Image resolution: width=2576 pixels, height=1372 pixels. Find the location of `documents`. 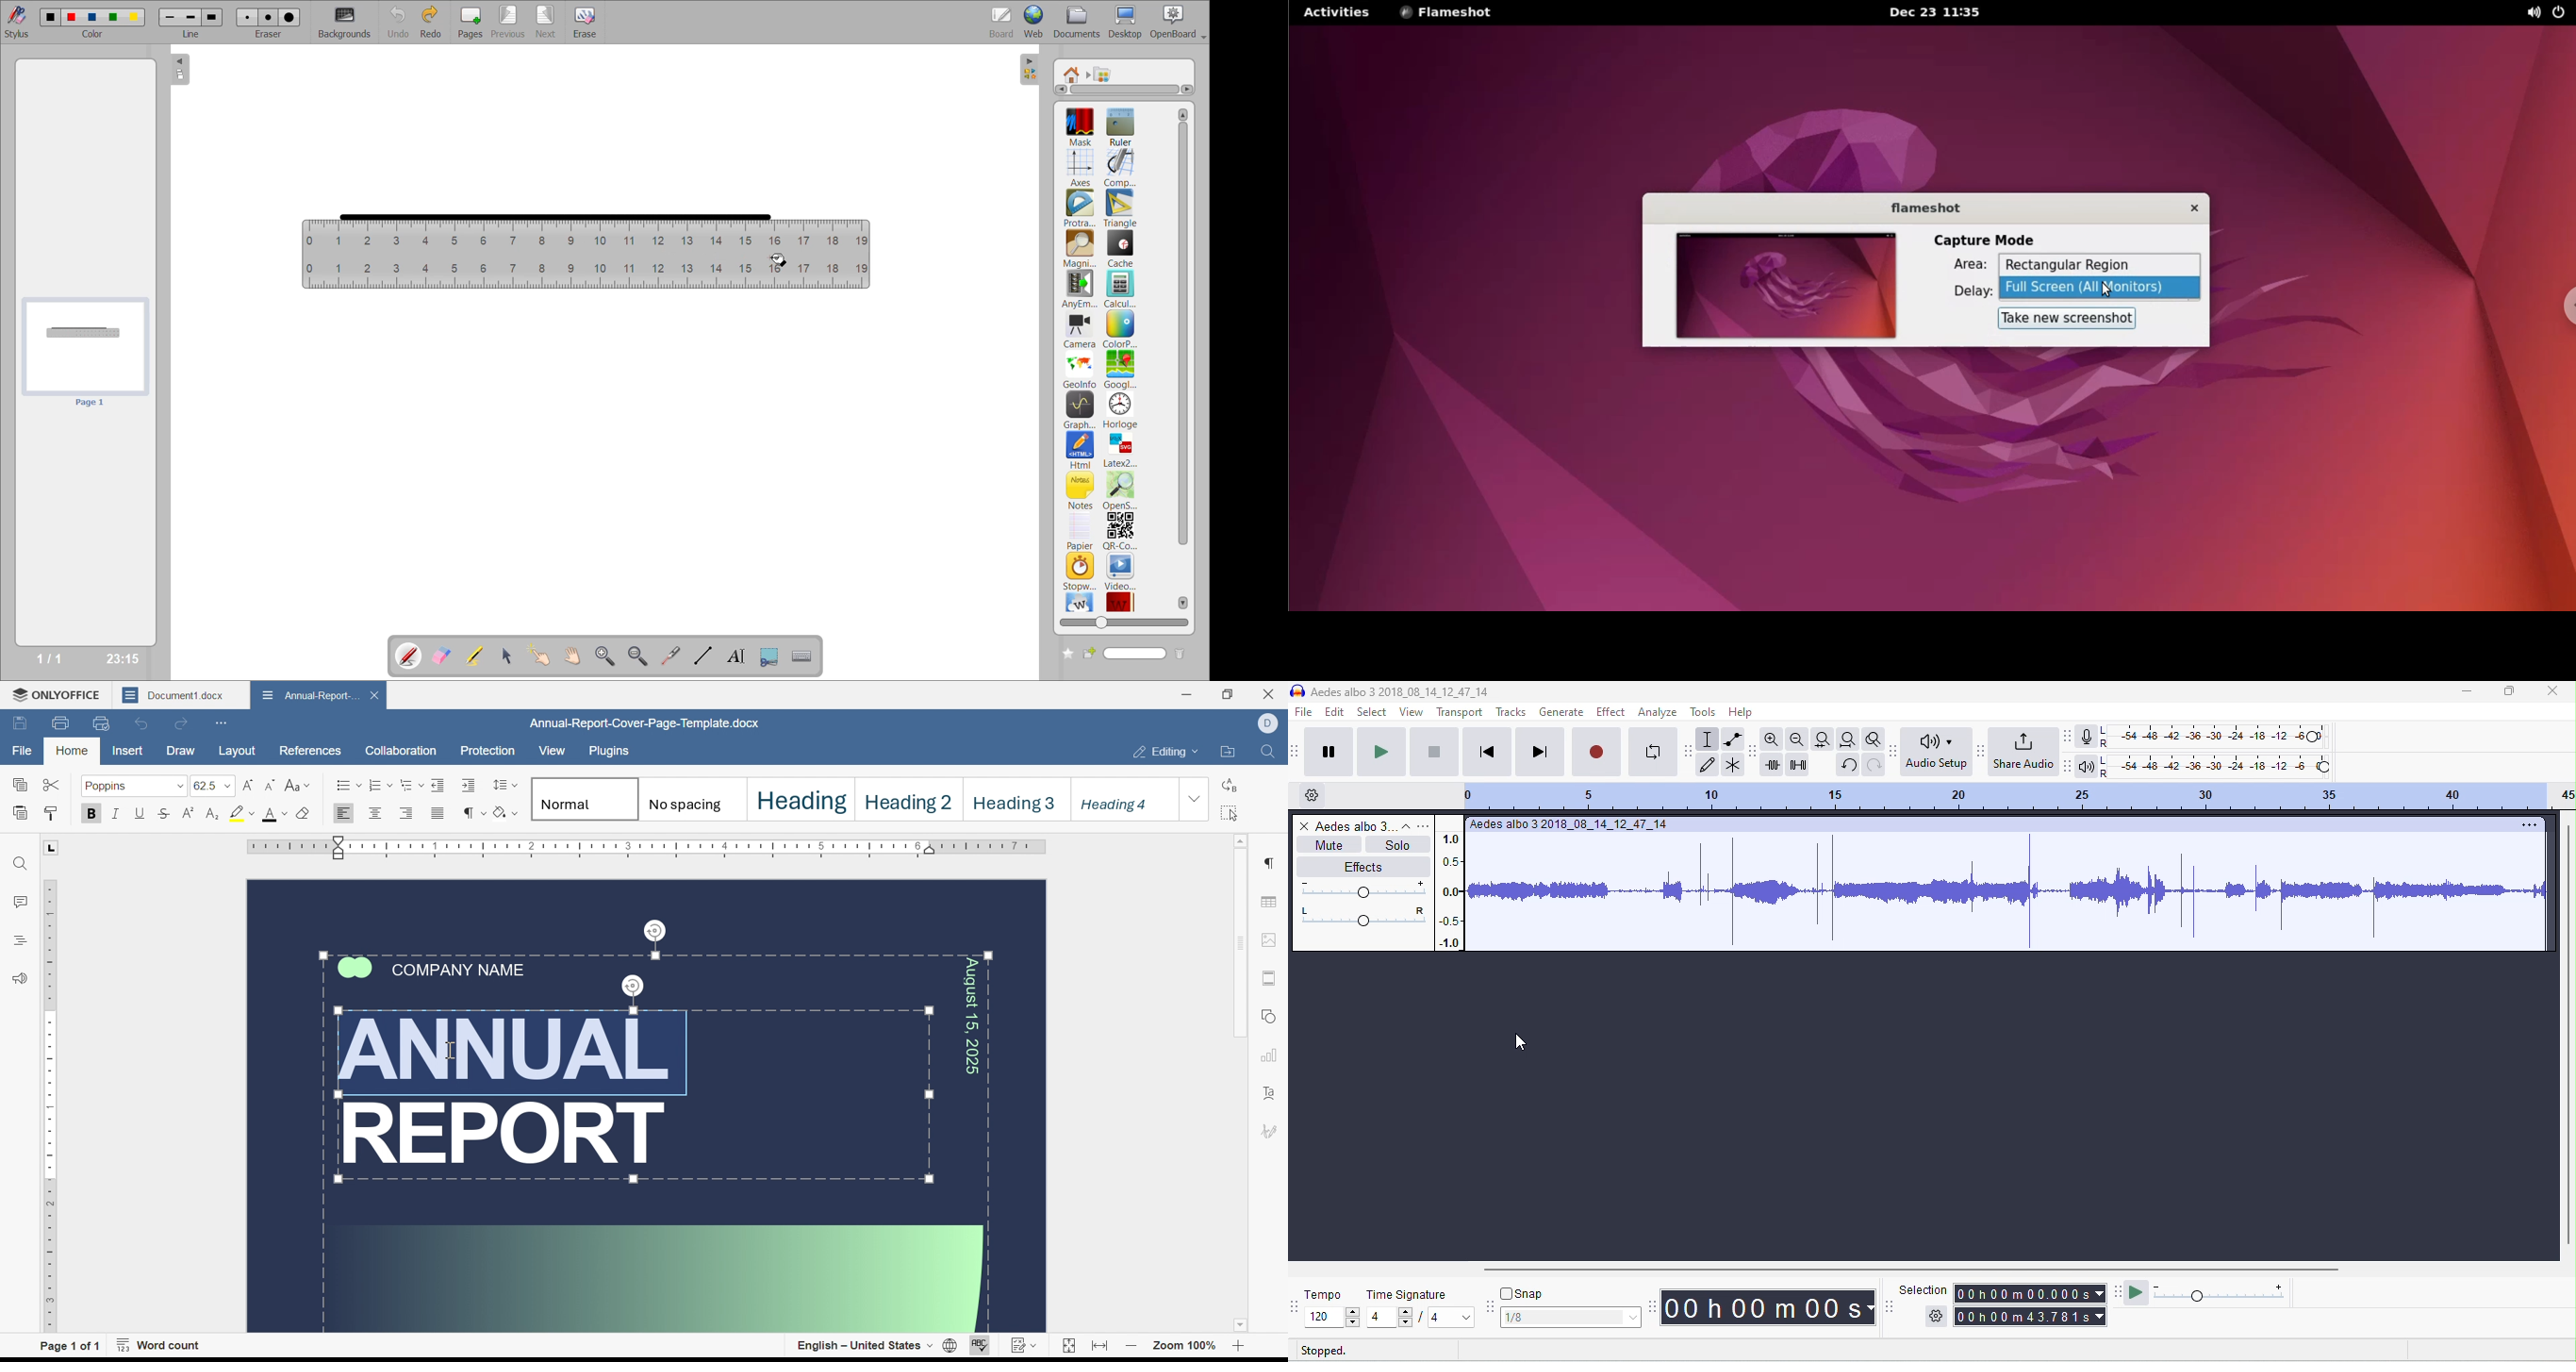

documents is located at coordinates (1079, 23).